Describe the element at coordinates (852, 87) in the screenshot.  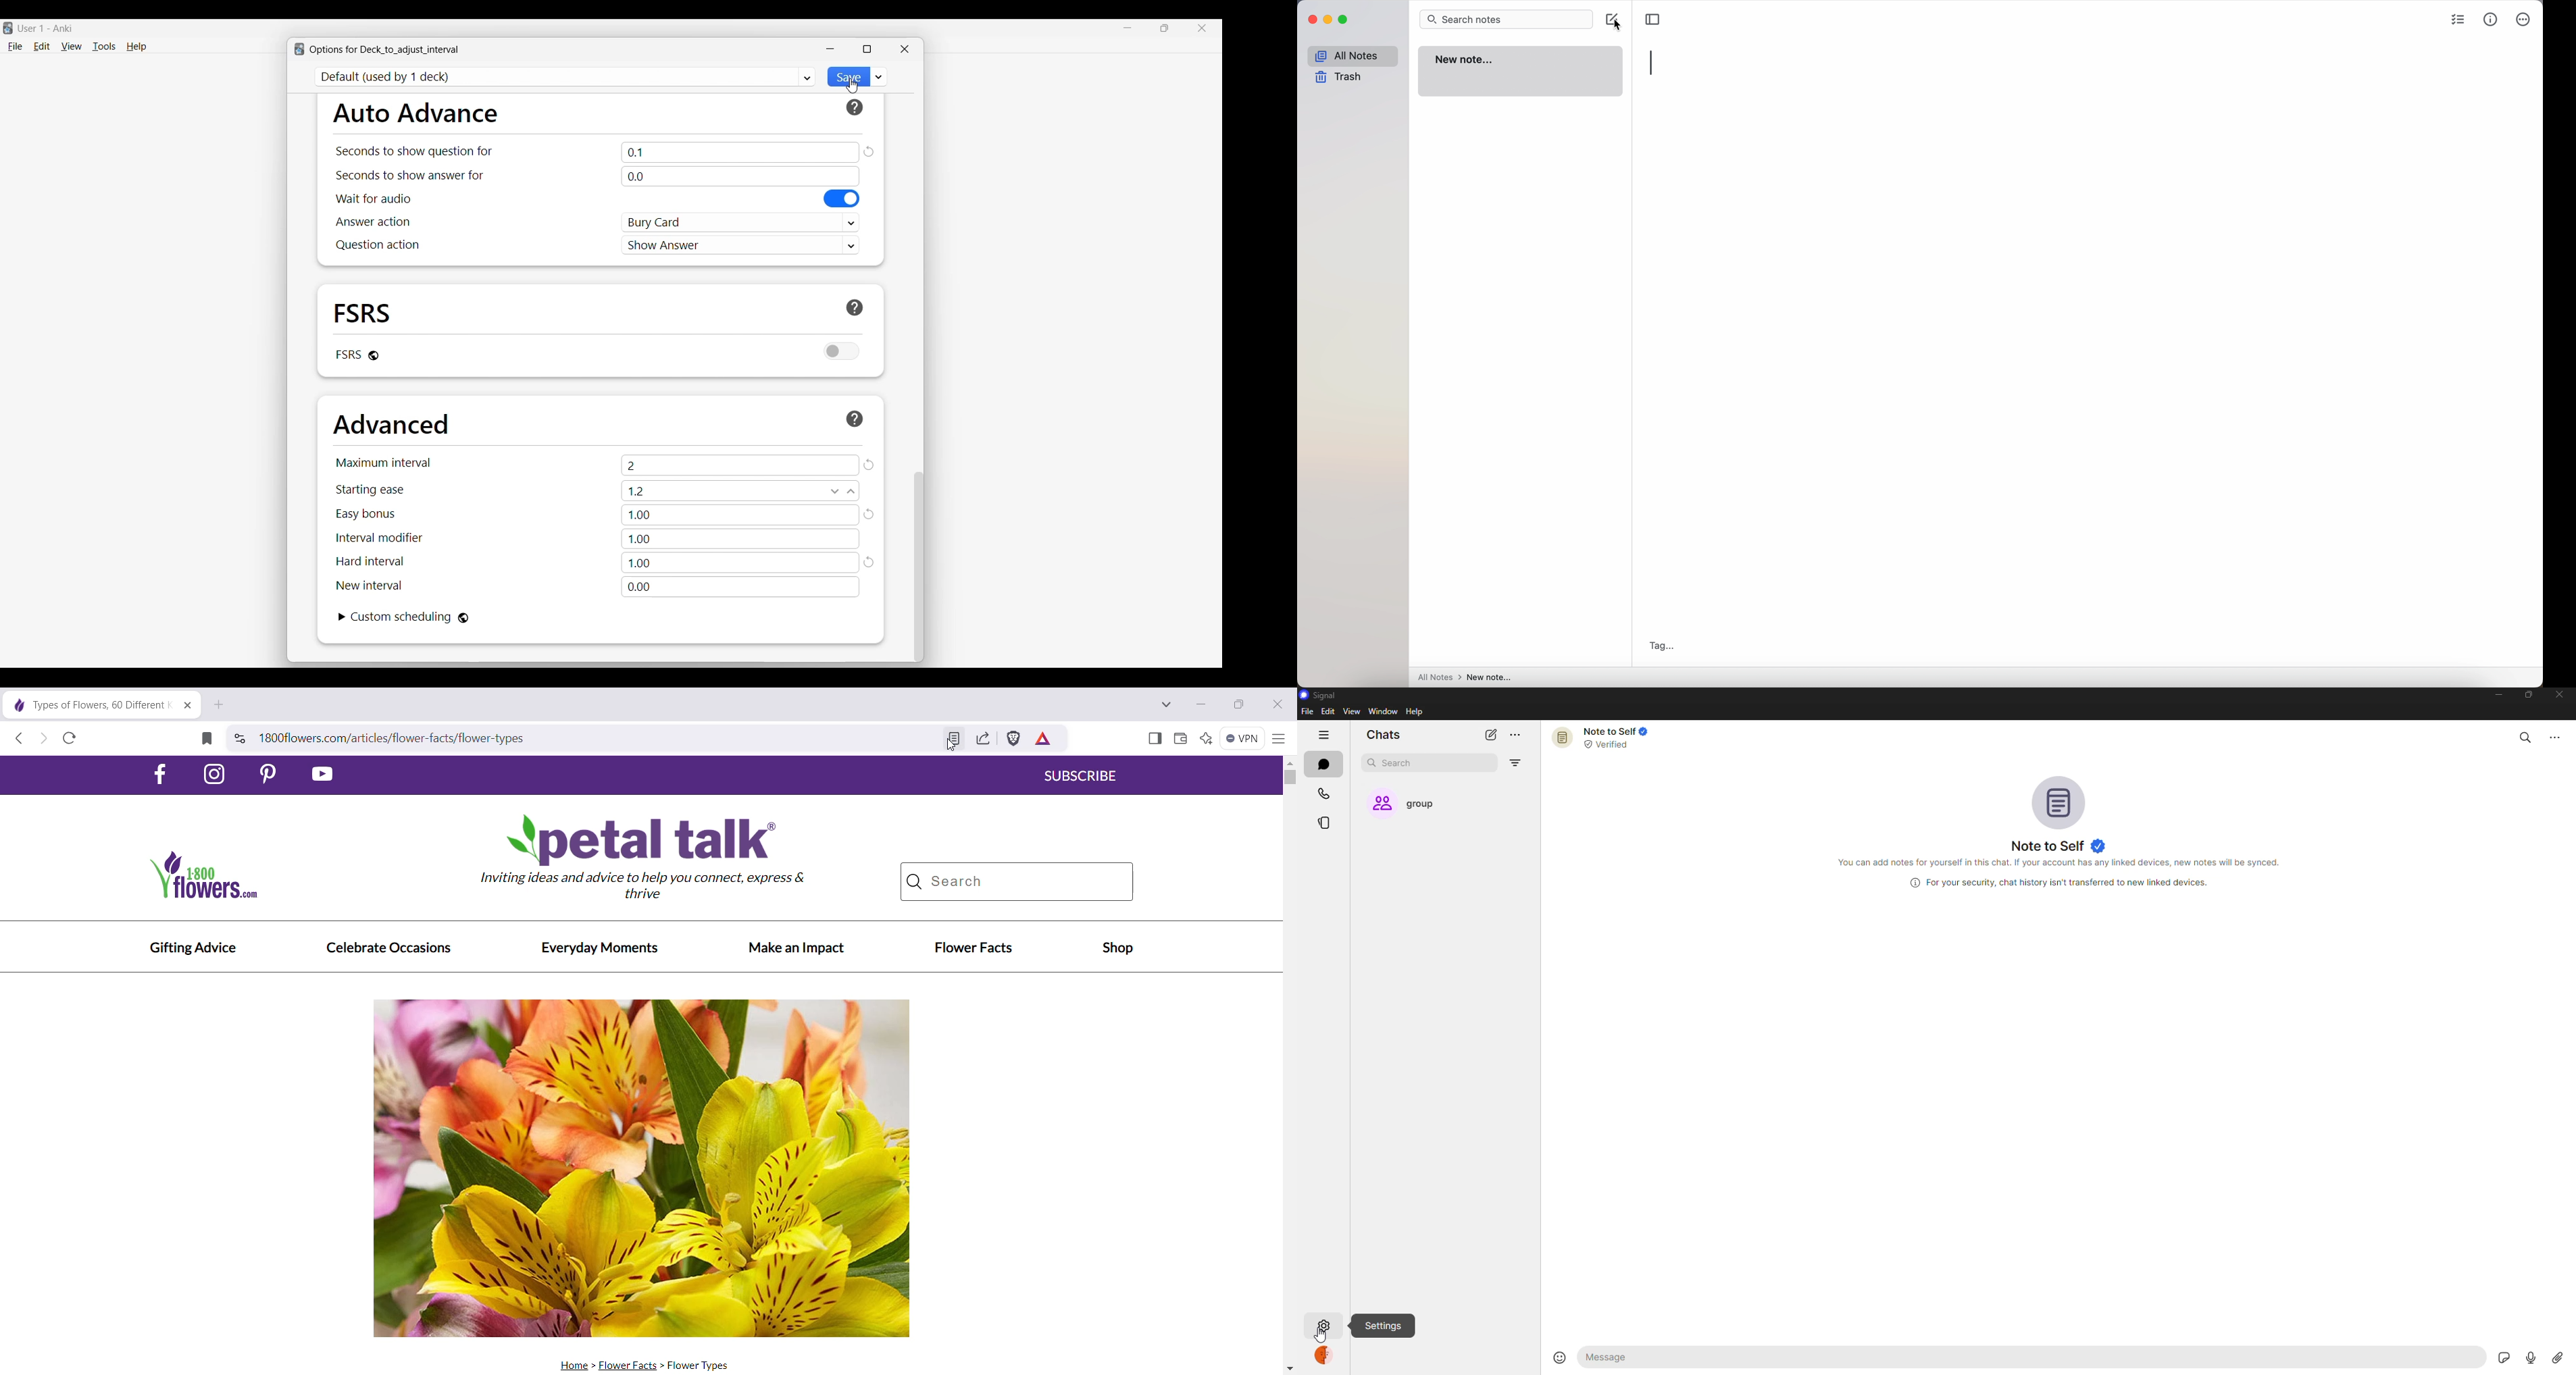
I see `cursor` at that location.